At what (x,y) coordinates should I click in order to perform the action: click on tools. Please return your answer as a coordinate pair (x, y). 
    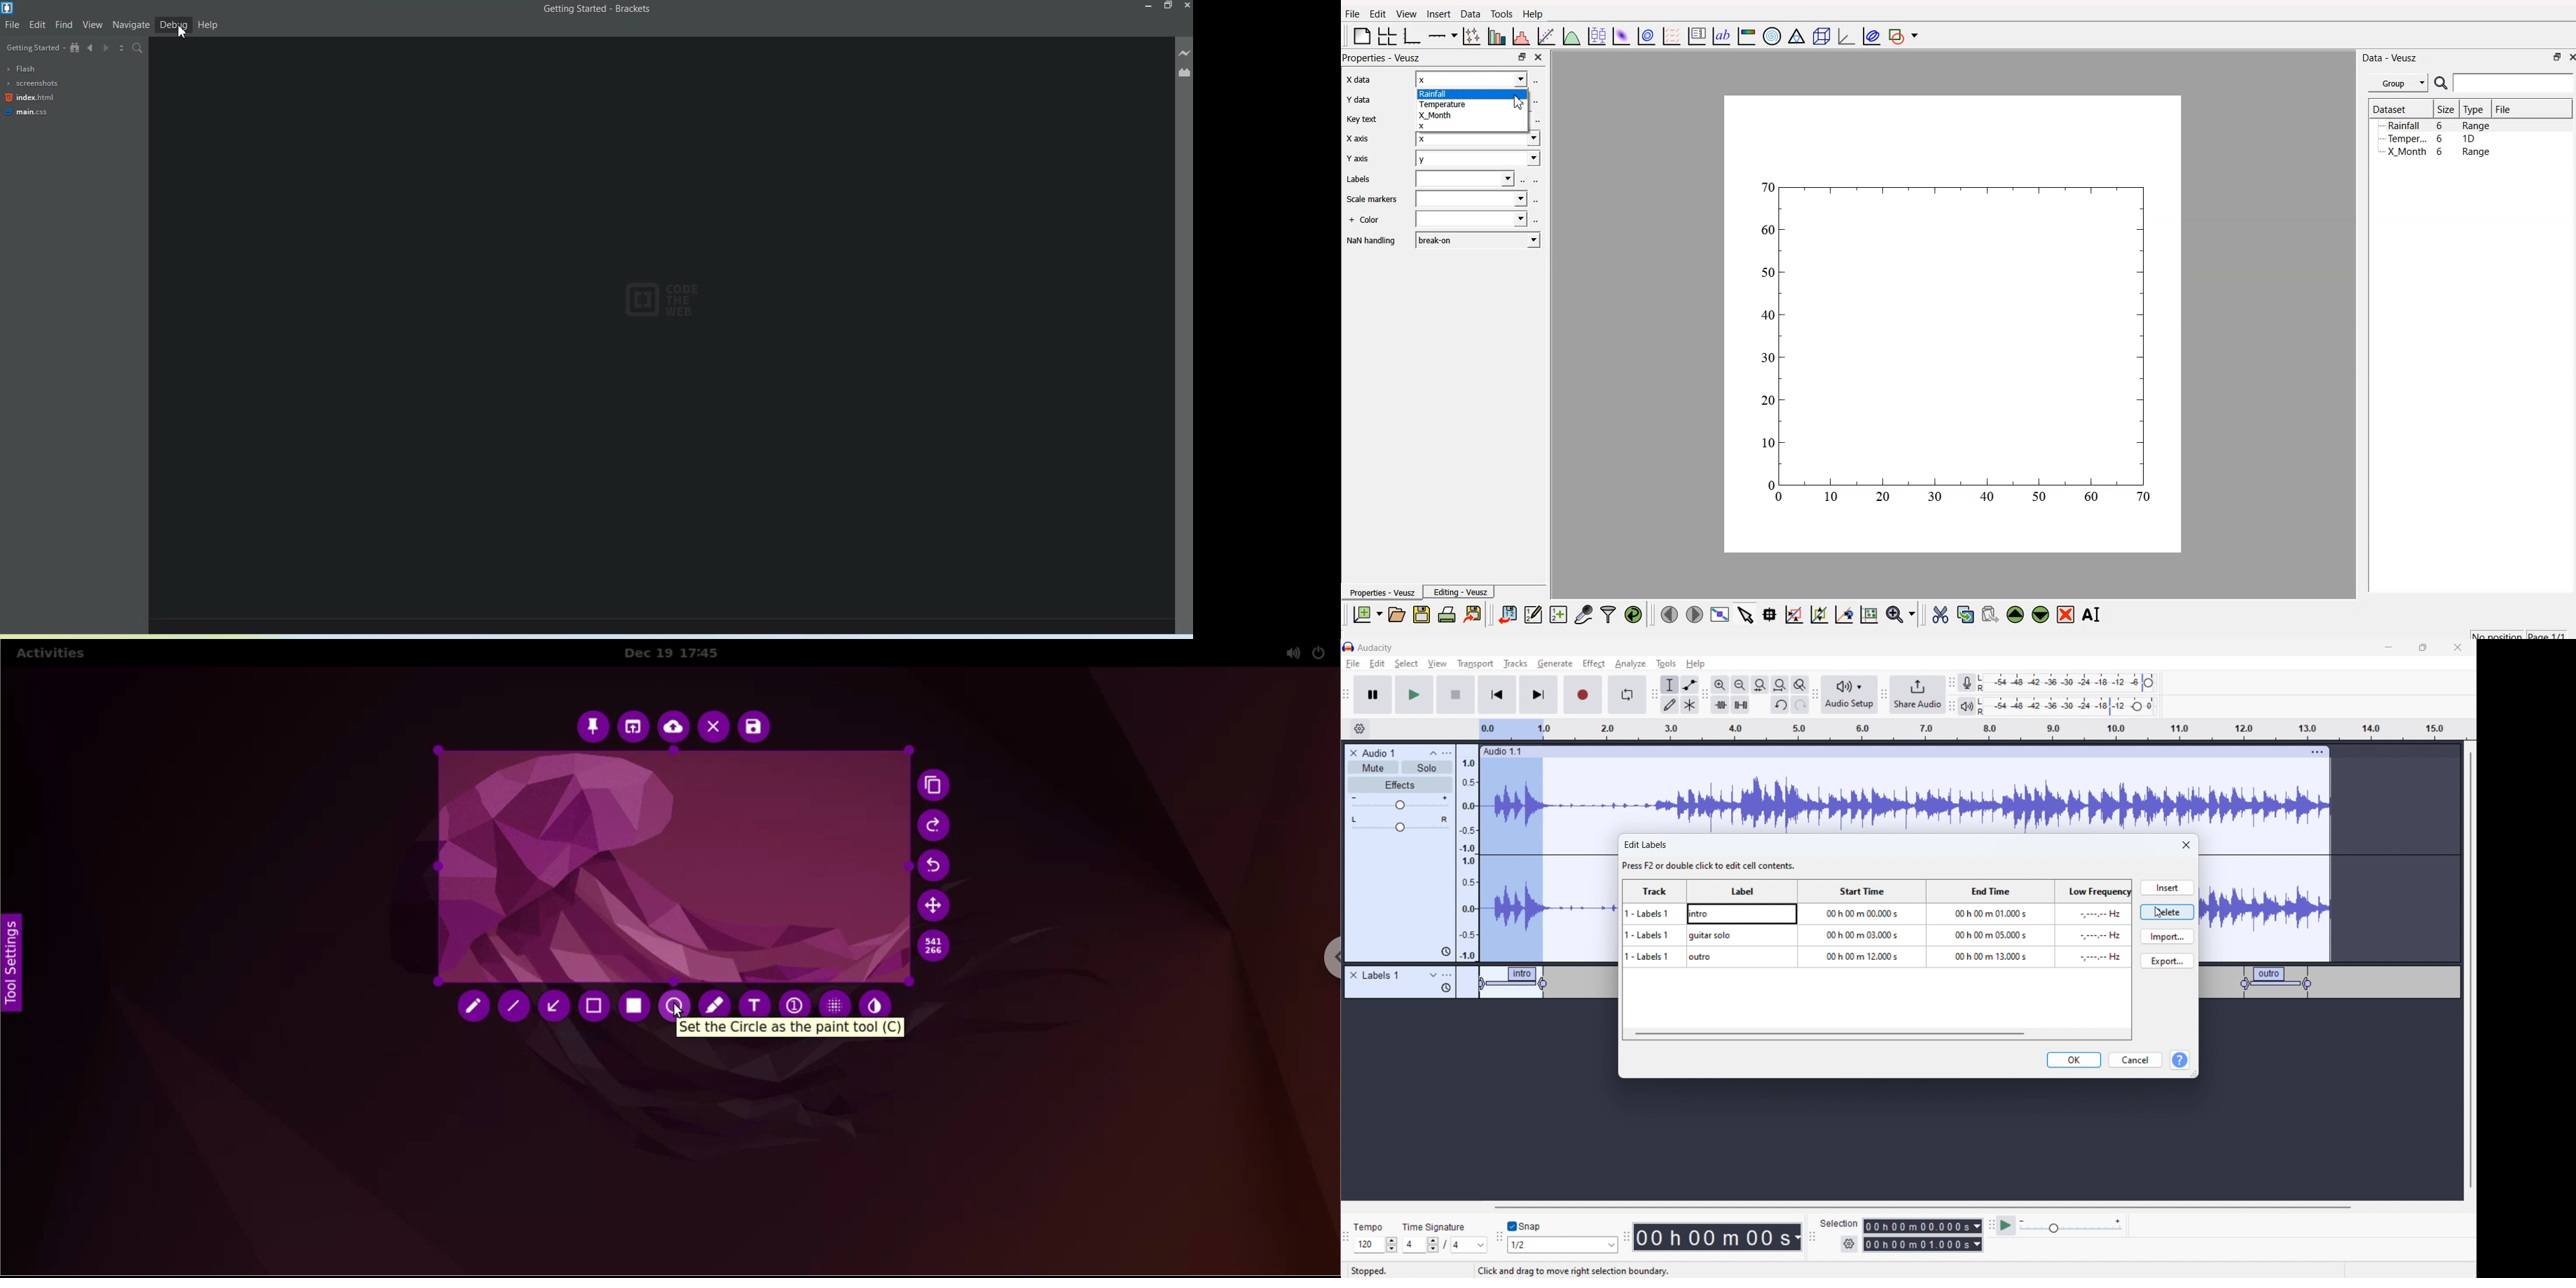
    Looking at the image, I should click on (1664, 663).